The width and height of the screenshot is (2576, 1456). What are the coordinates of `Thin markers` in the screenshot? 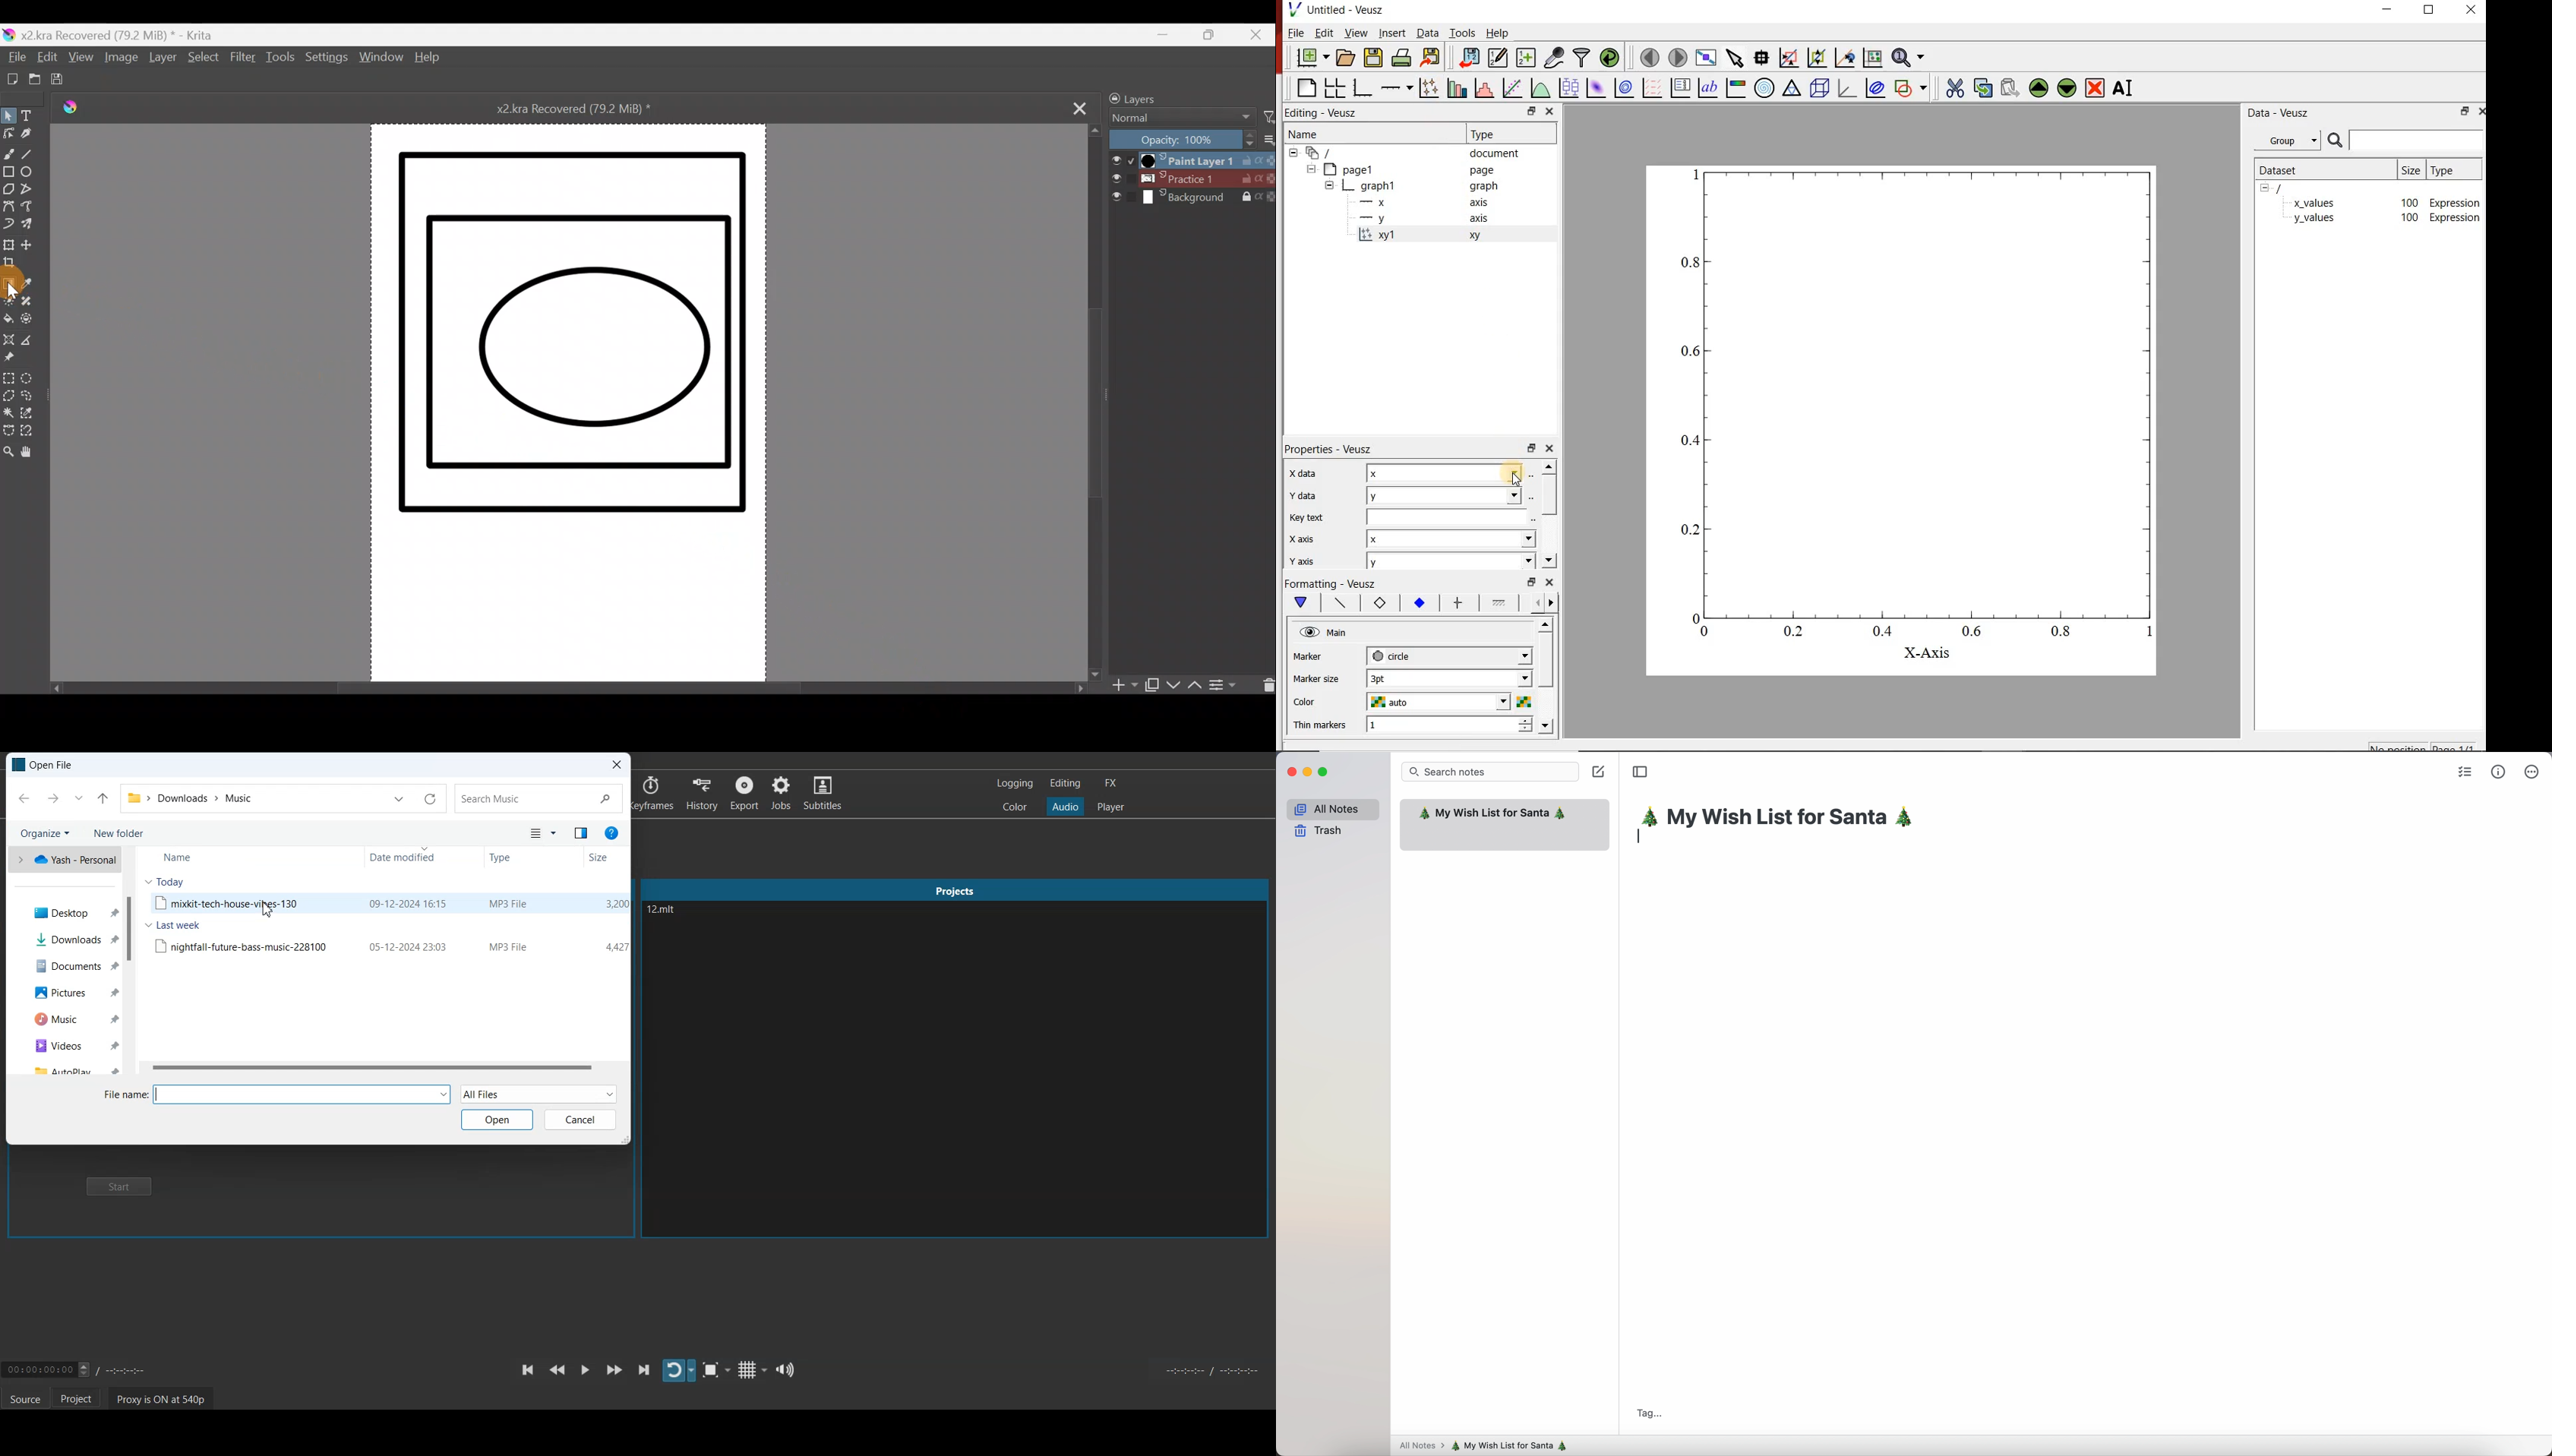 It's located at (1320, 725).